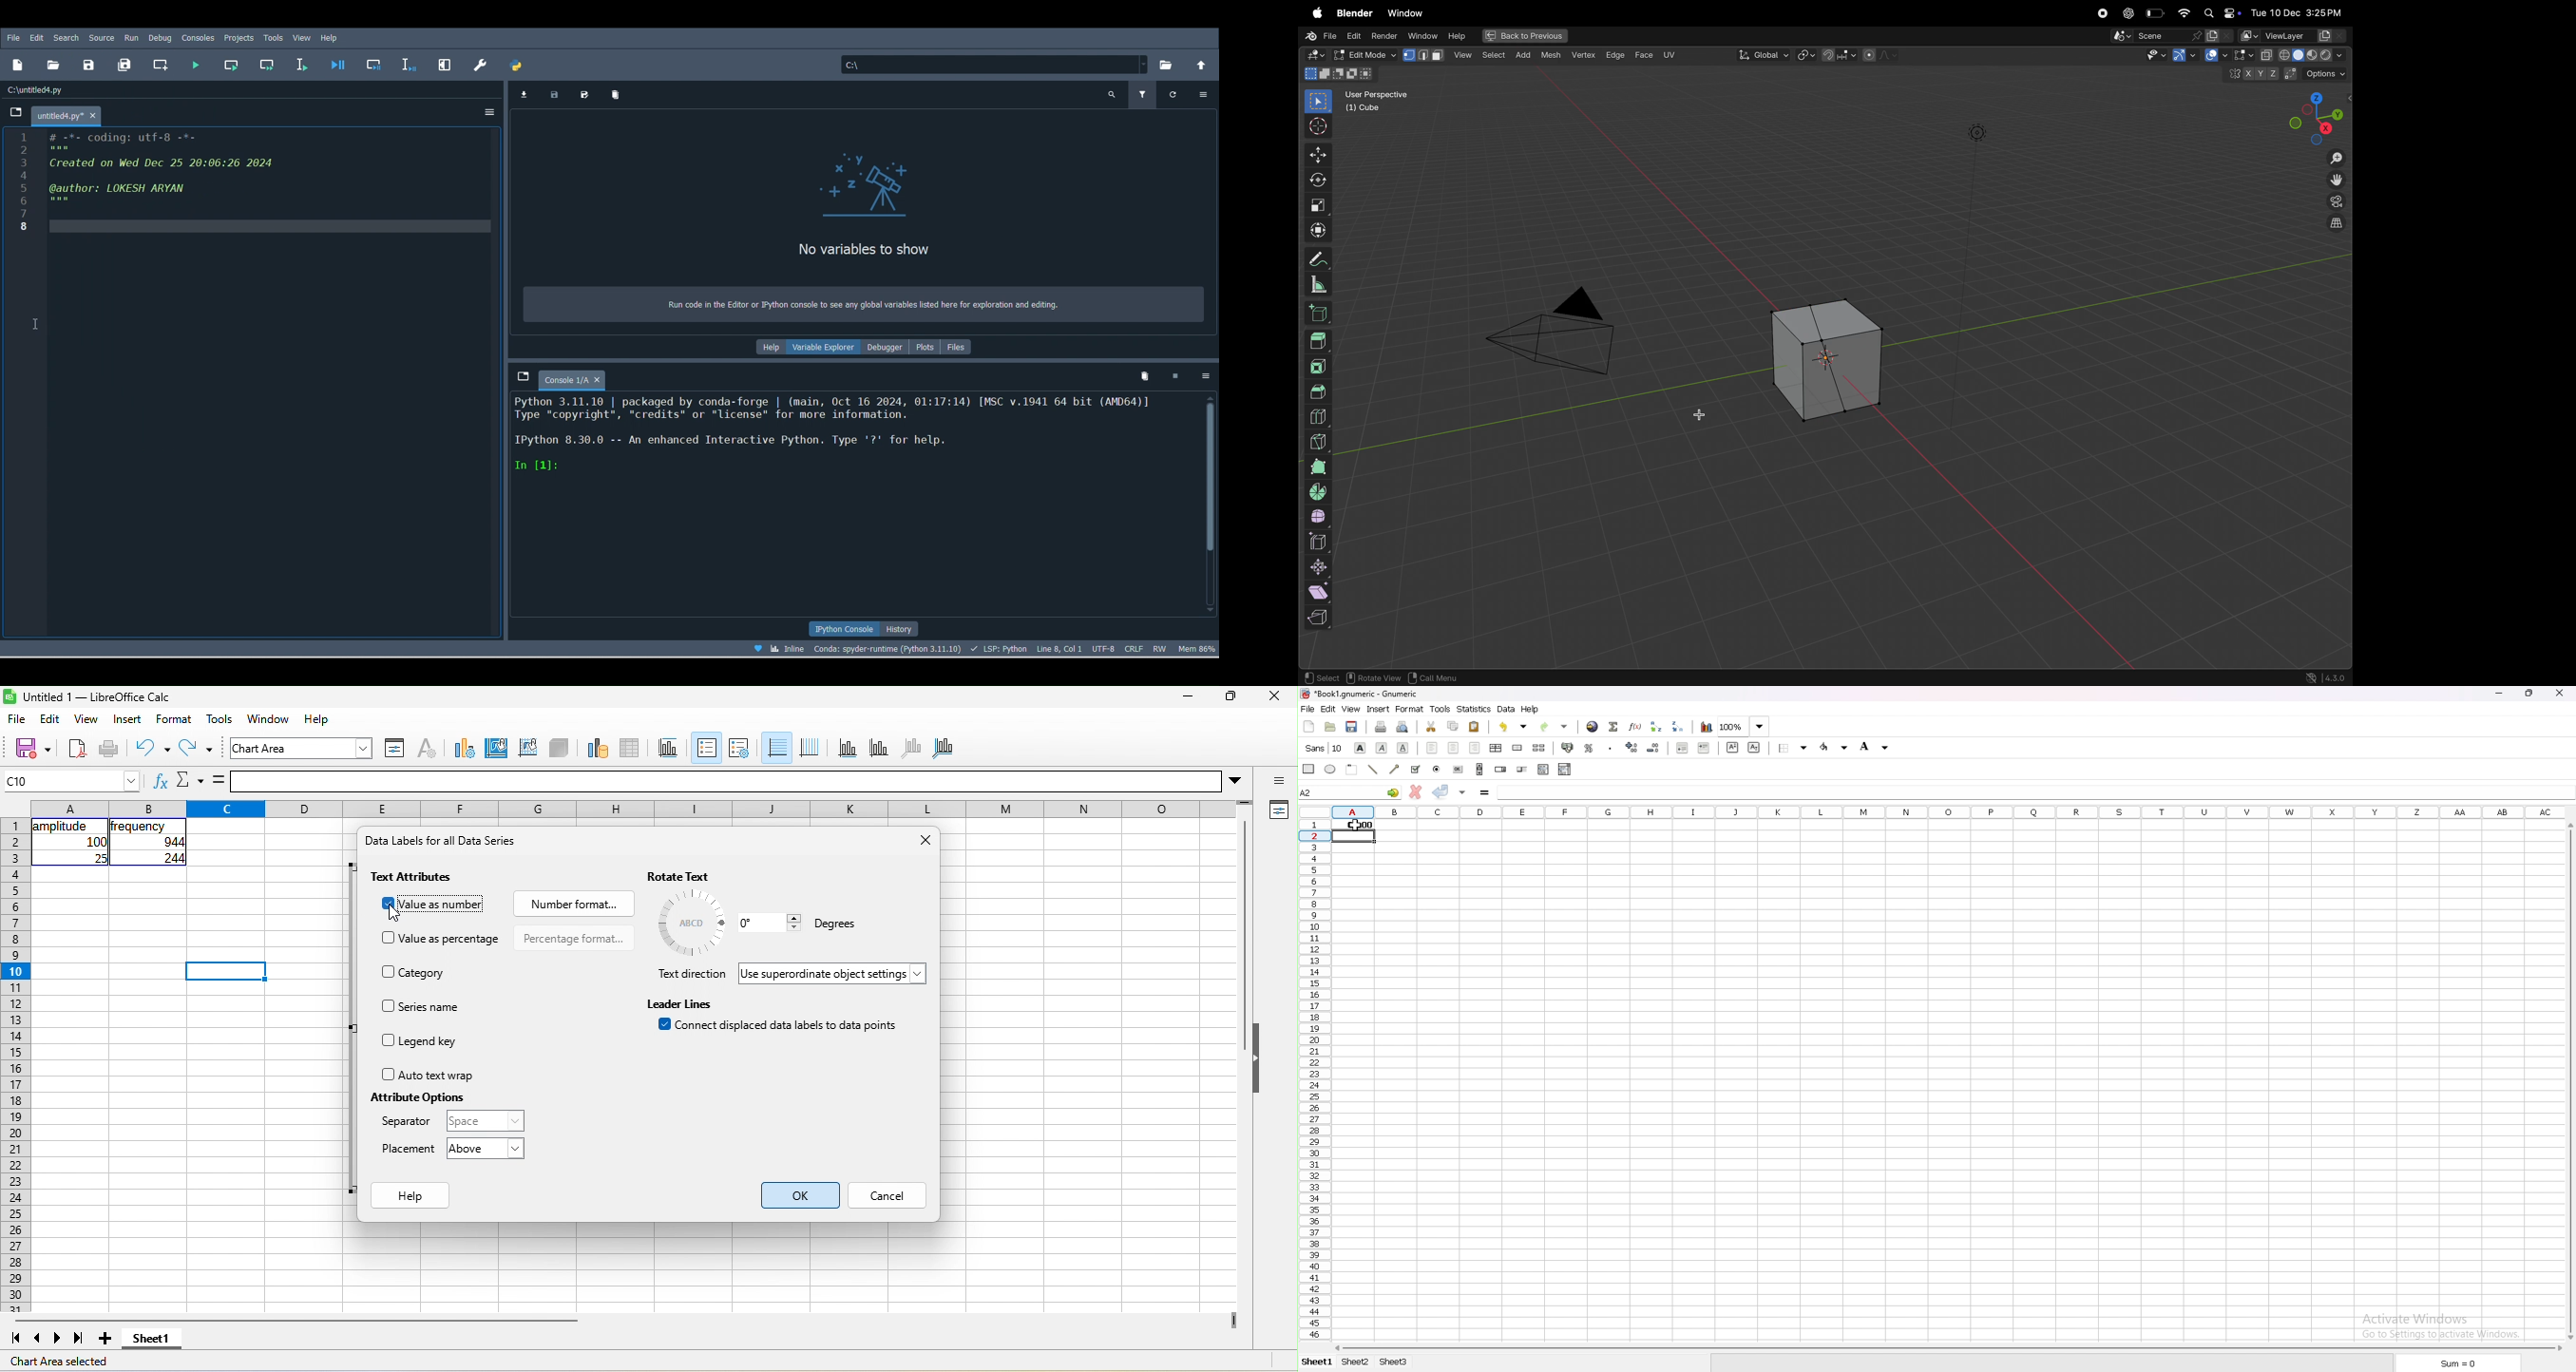  I want to click on summation, so click(1613, 727).